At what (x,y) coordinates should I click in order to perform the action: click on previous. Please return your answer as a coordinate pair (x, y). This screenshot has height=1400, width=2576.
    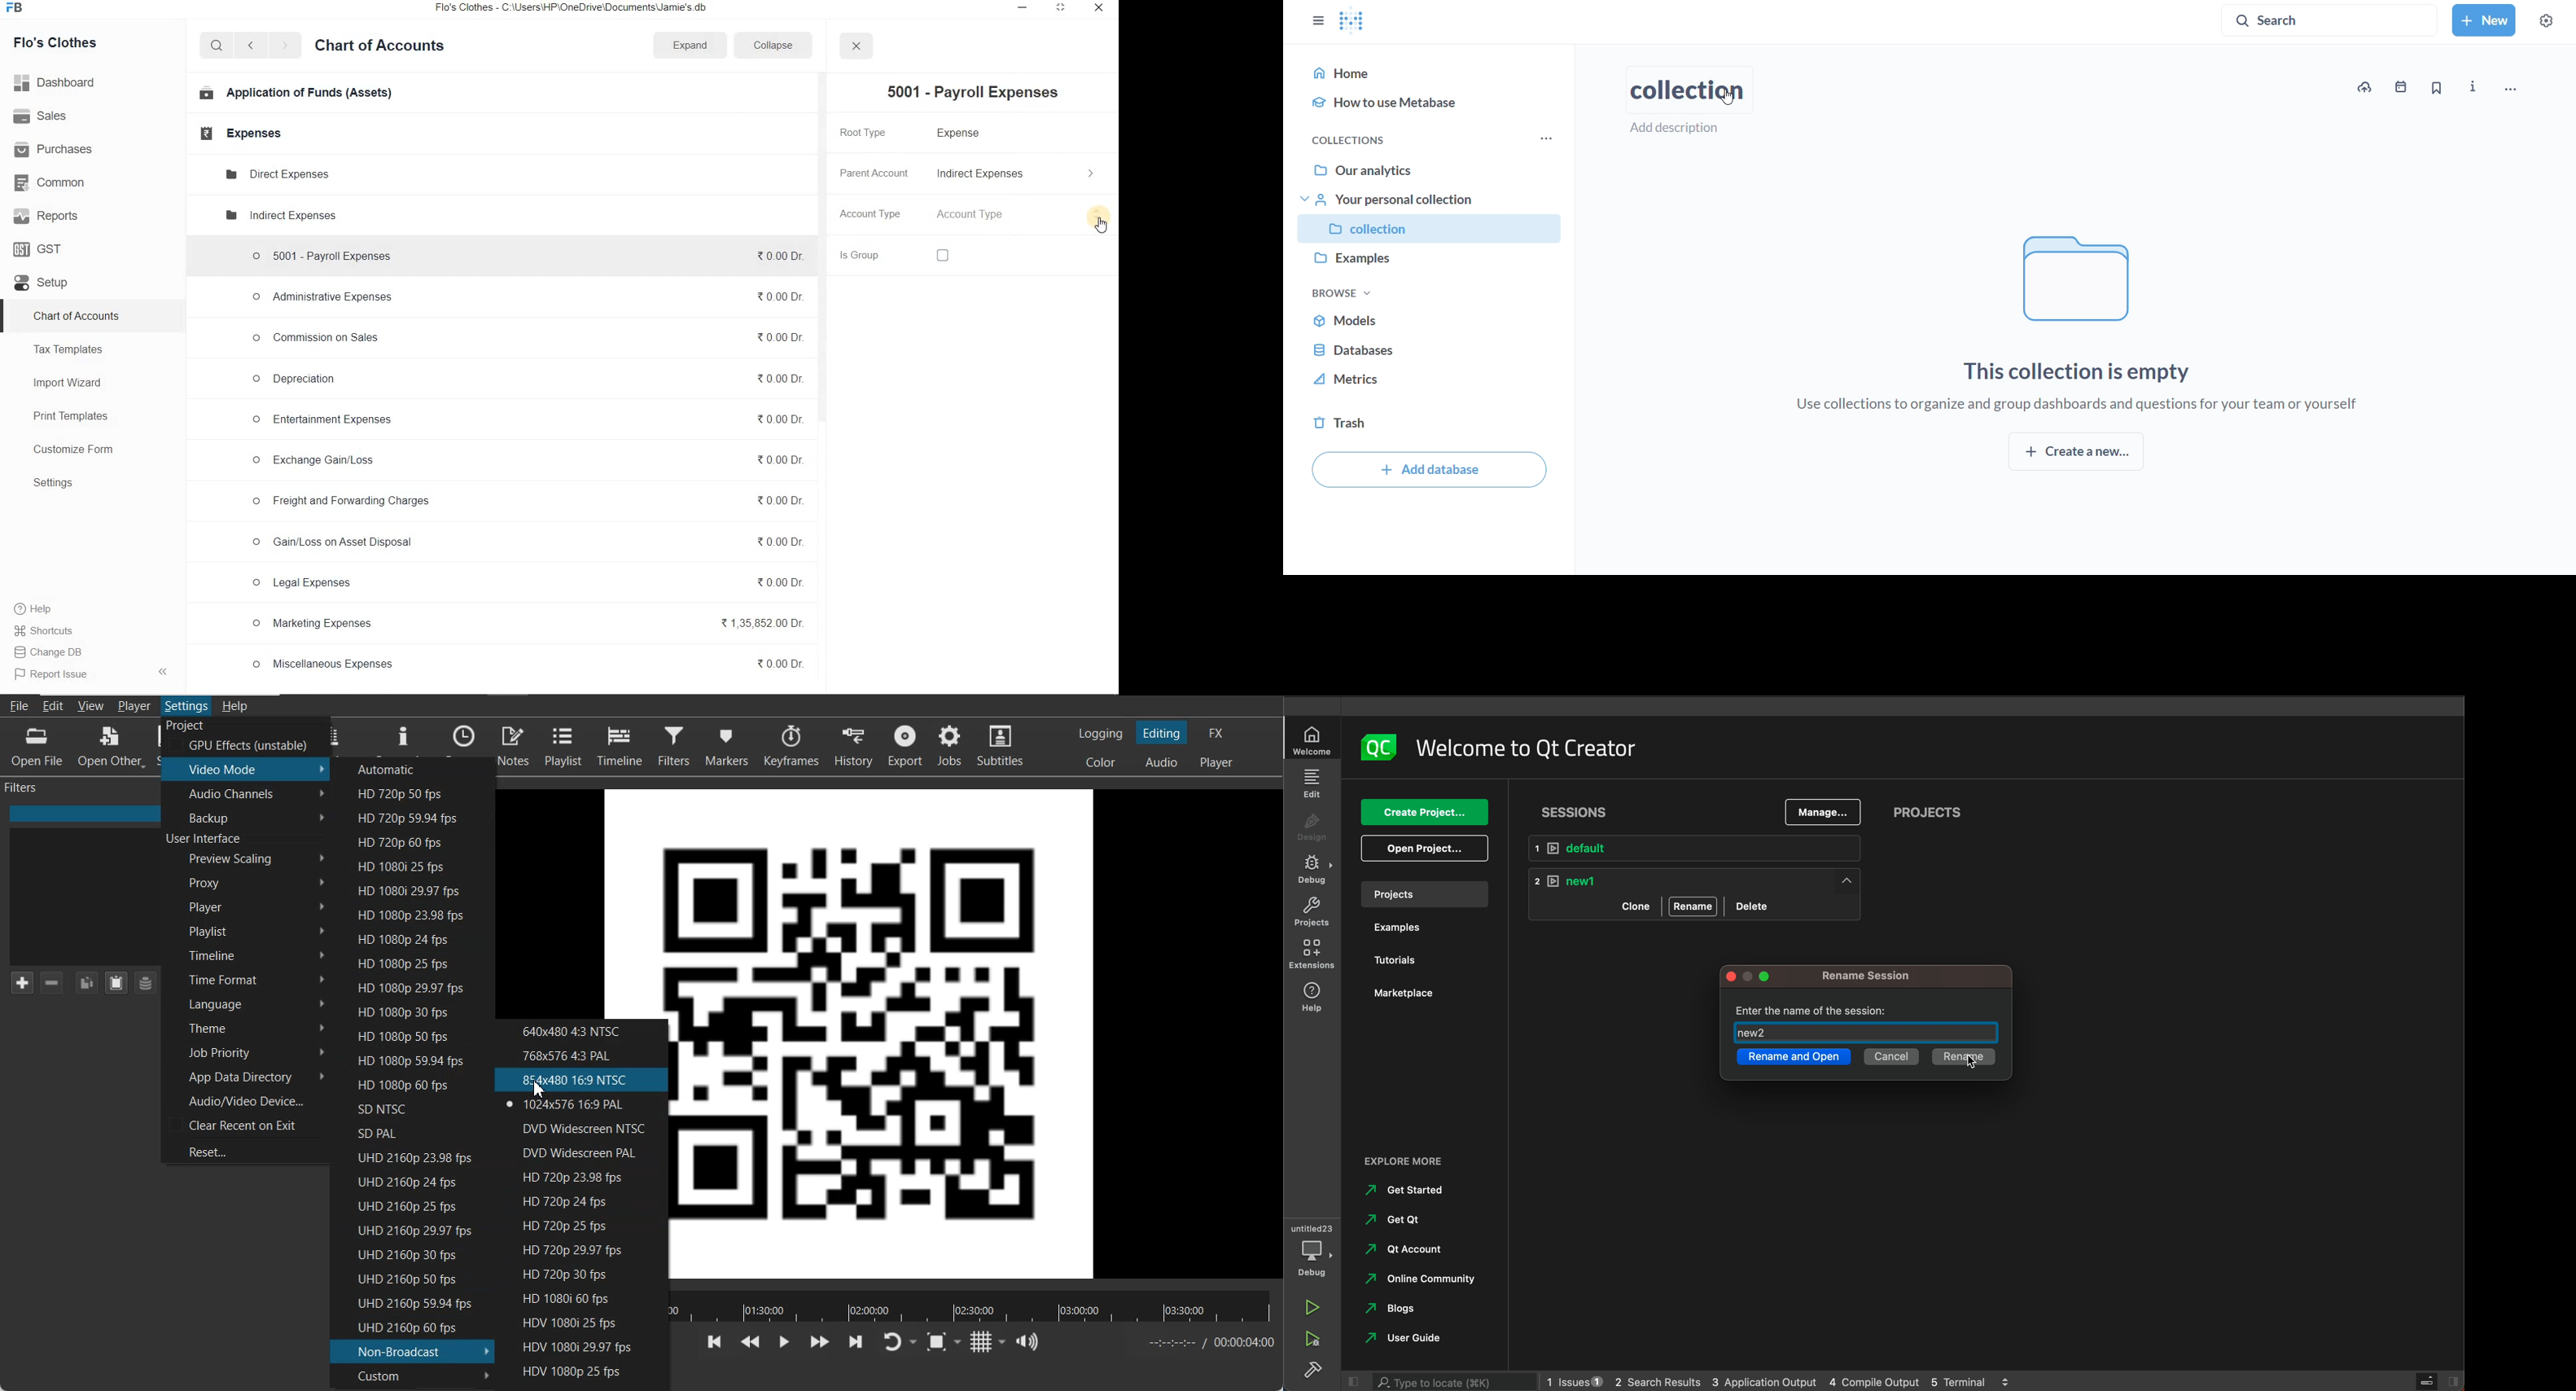
    Looking at the image, I should click on (250, 46).